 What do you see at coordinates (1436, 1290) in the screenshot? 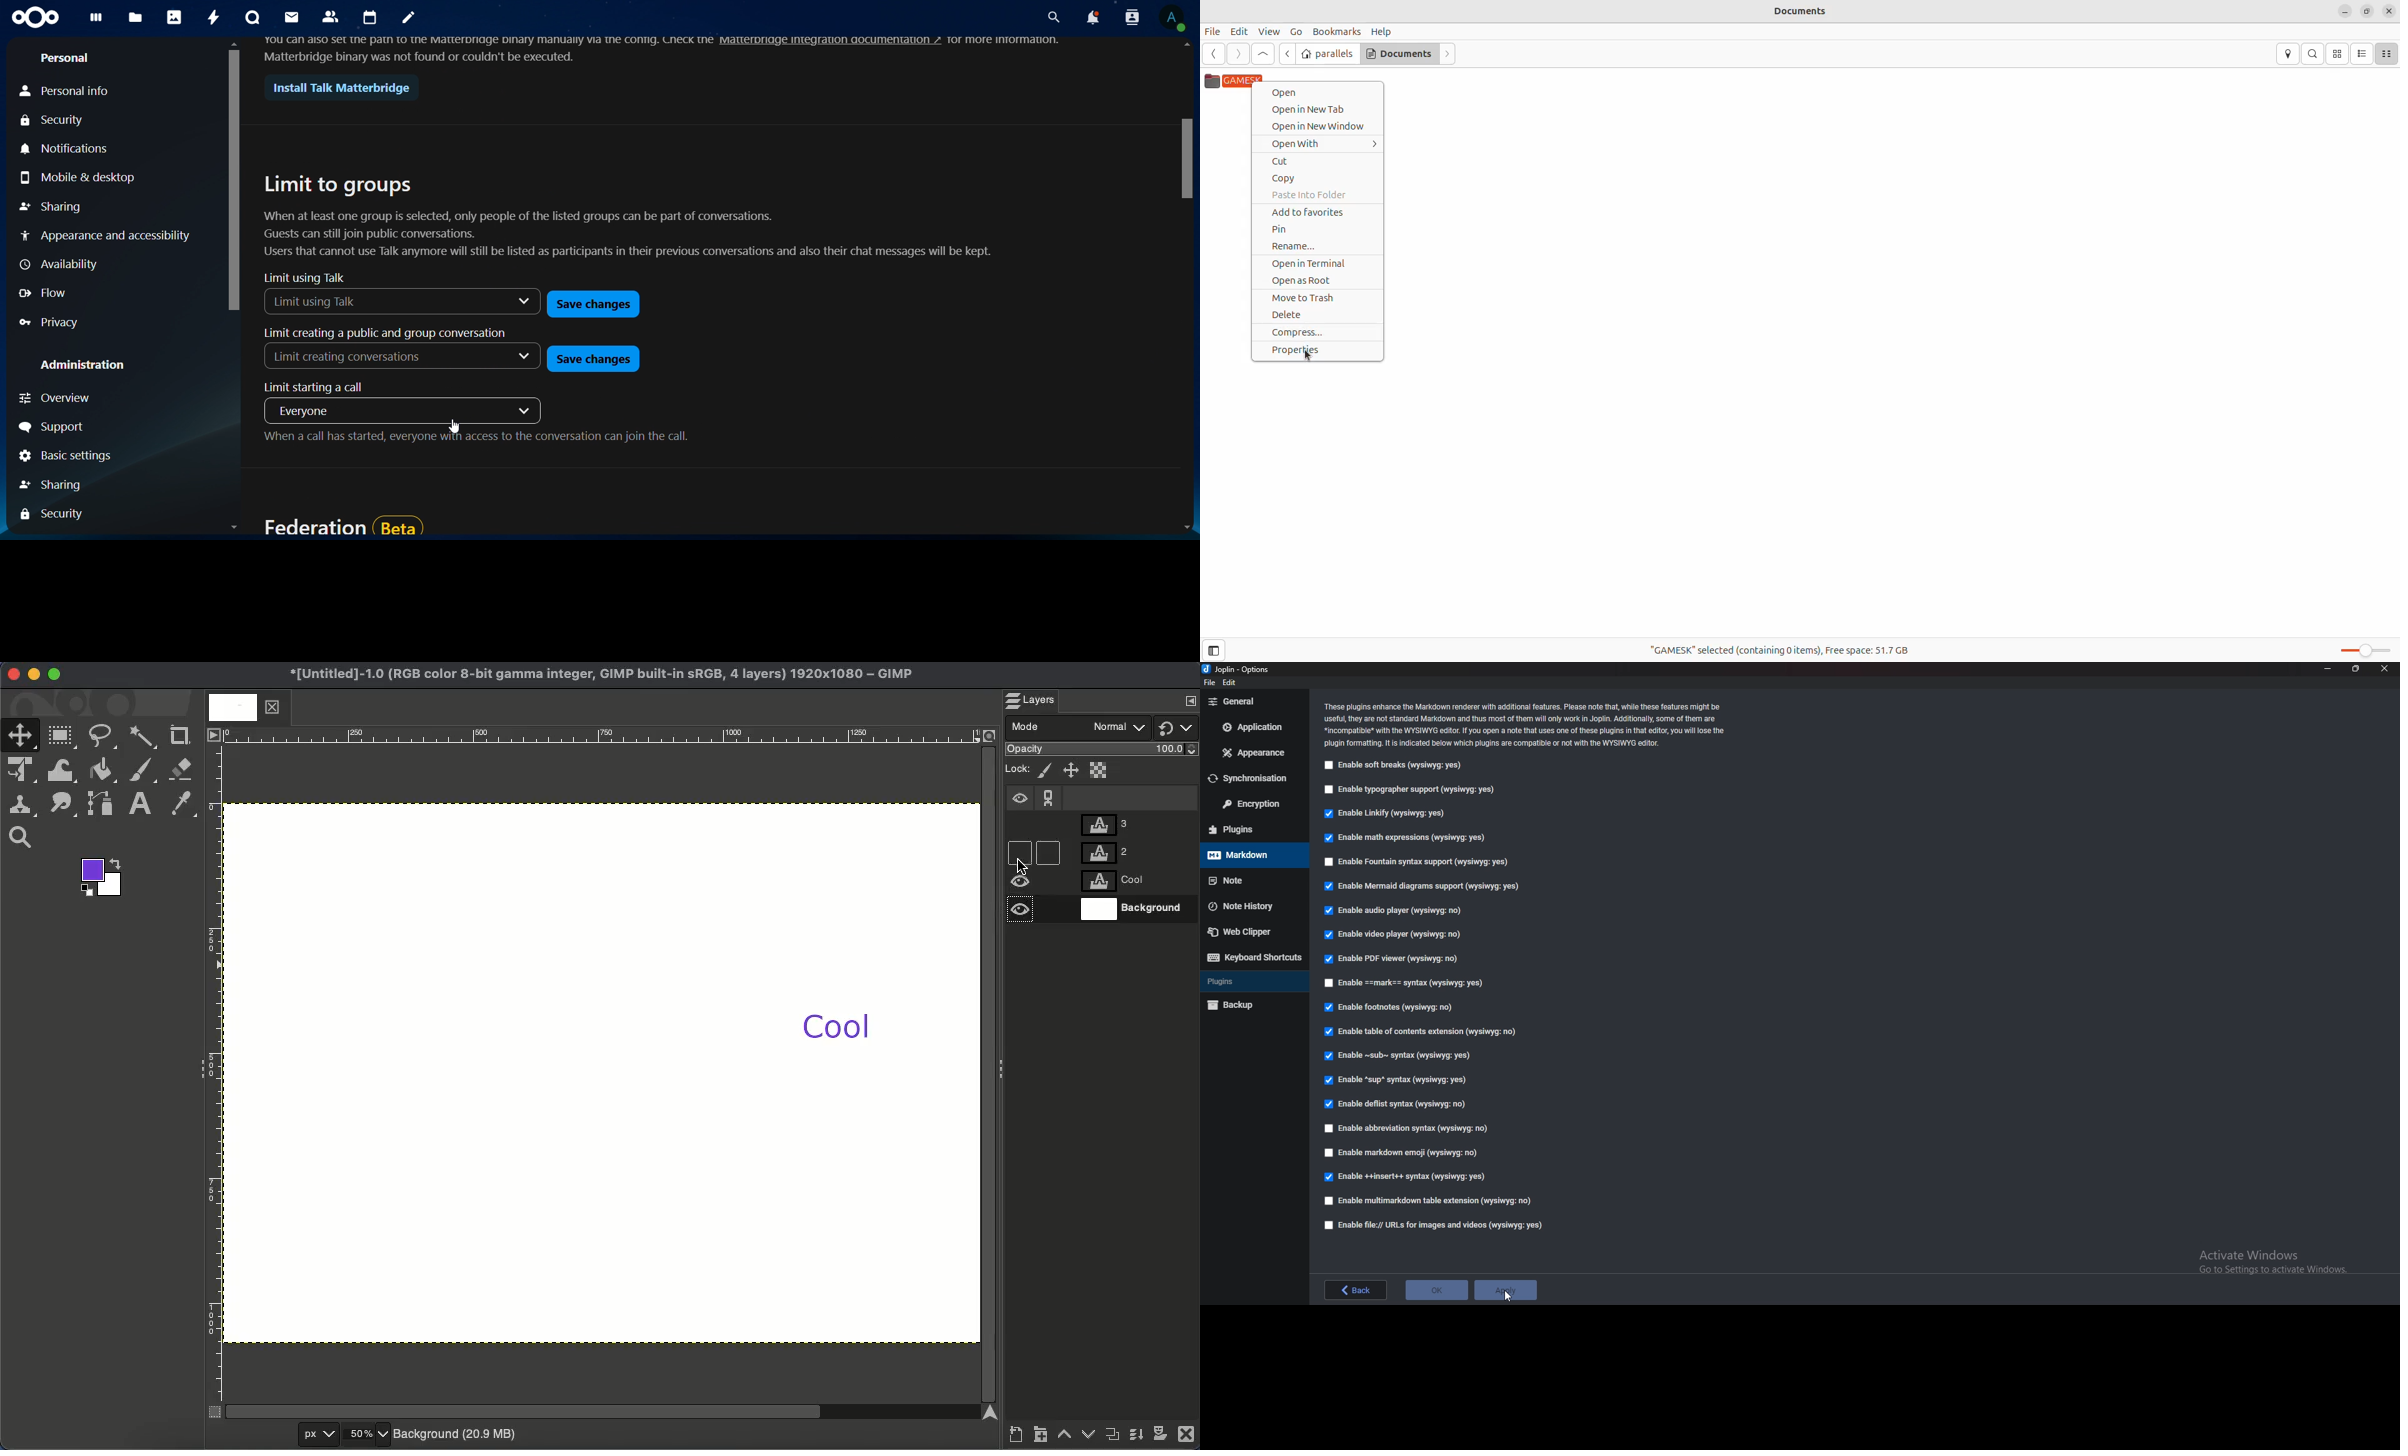
I see `ok` at bounding box center [1436, 1290].